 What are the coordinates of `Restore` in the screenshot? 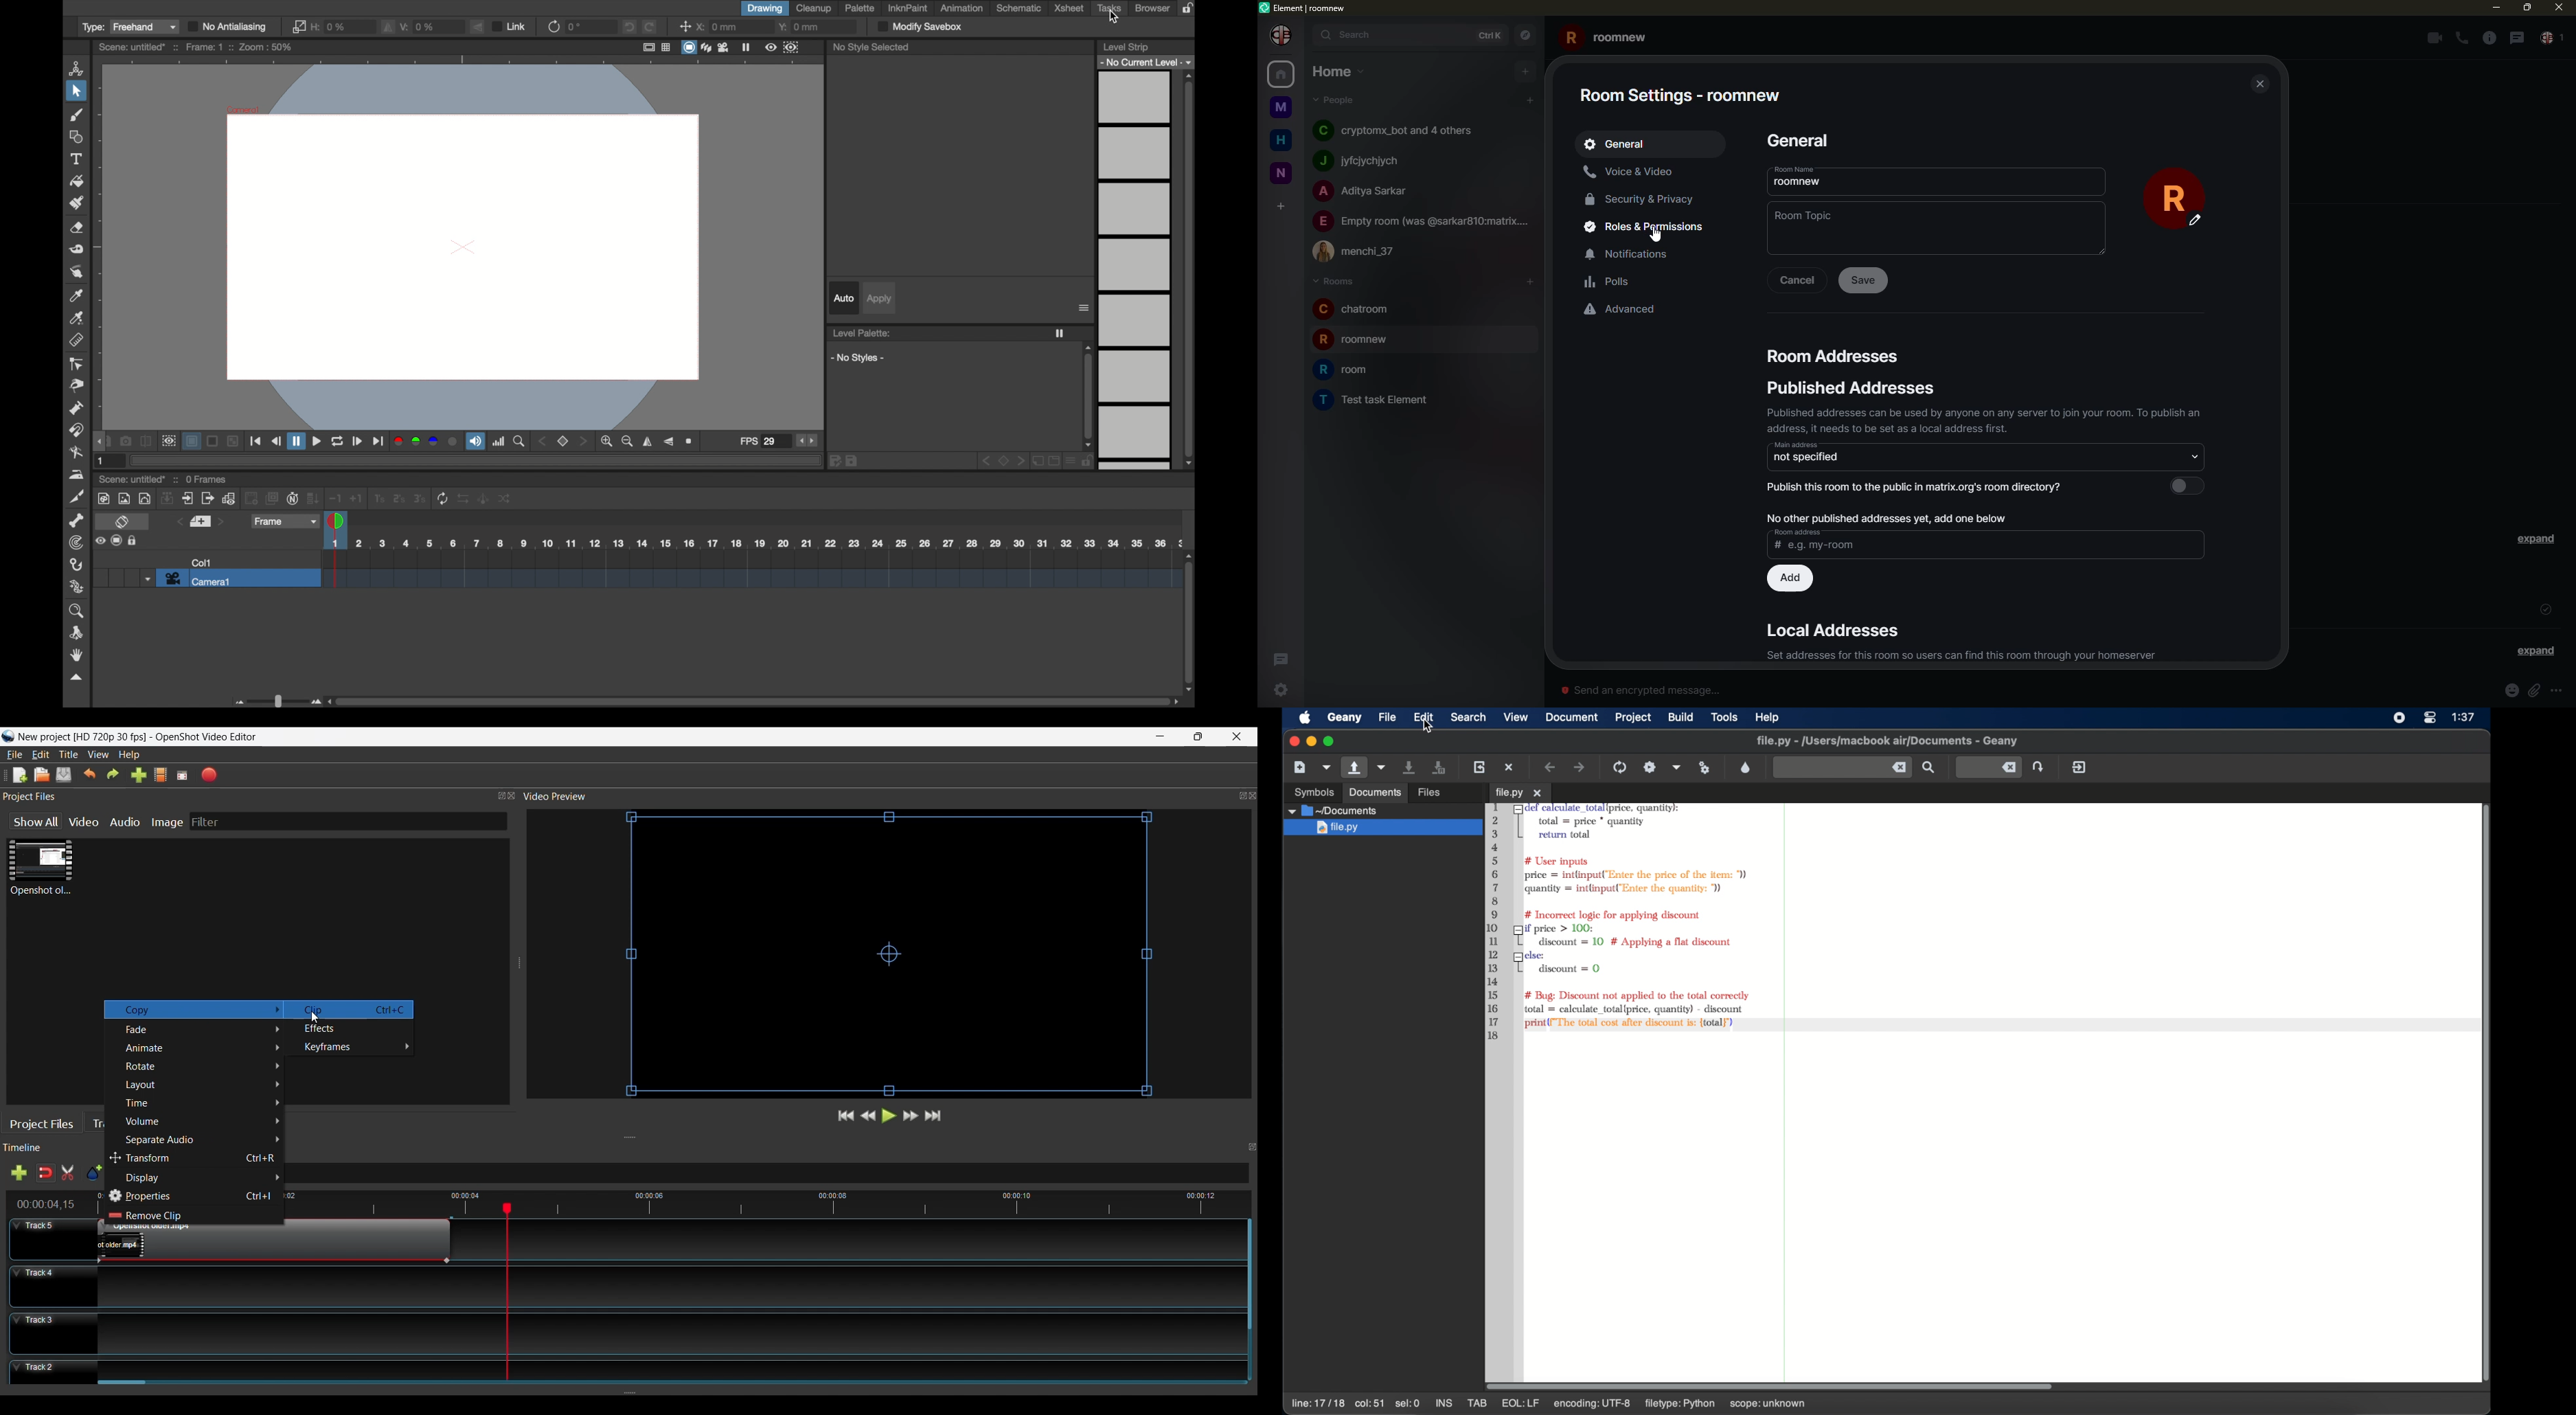 It's located at (1196, 736).